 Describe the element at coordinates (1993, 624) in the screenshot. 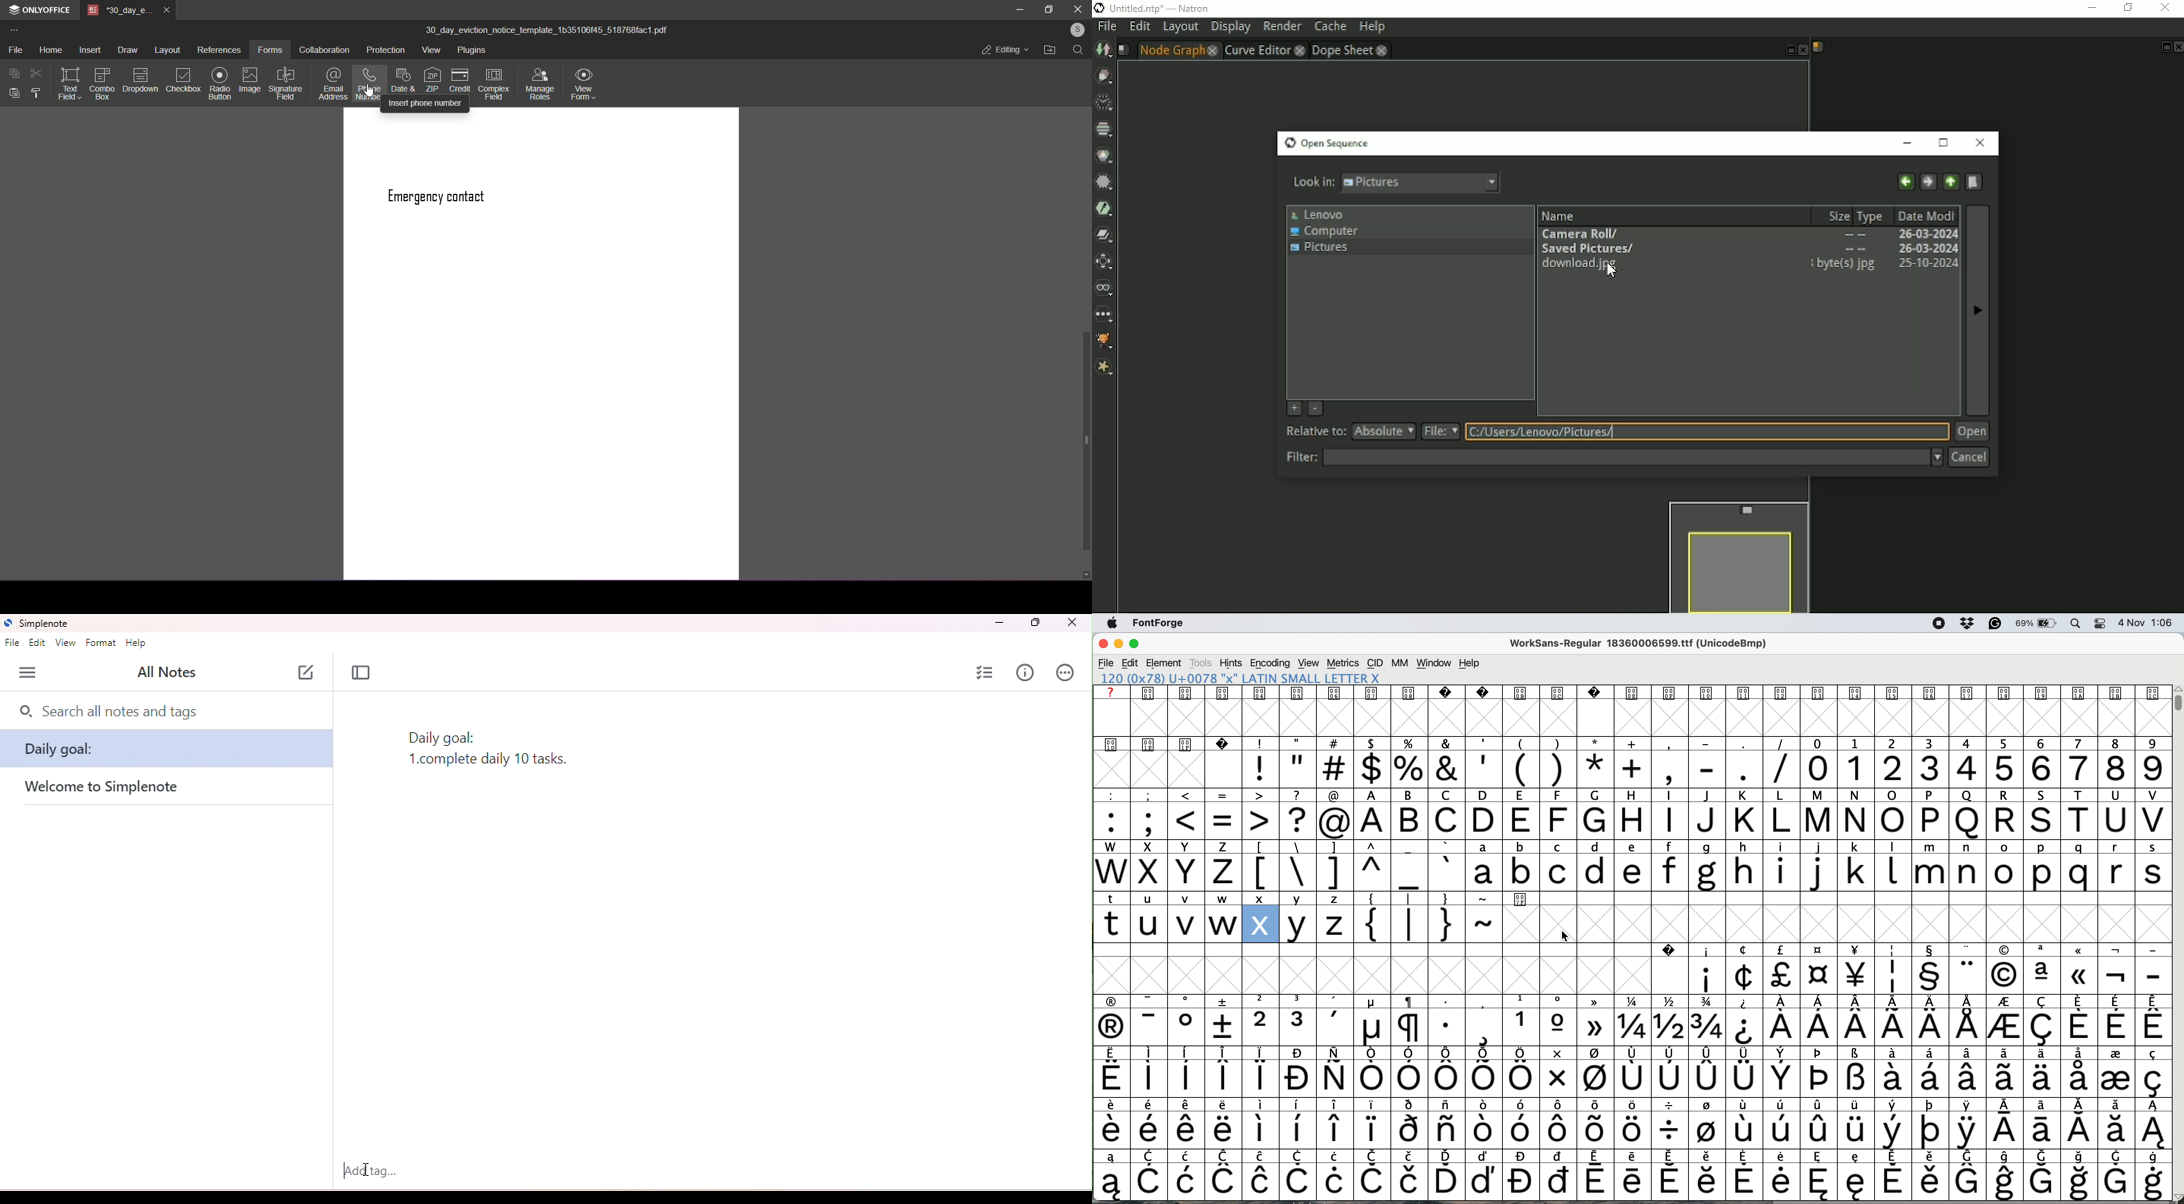

I see `grammarly` at that location.